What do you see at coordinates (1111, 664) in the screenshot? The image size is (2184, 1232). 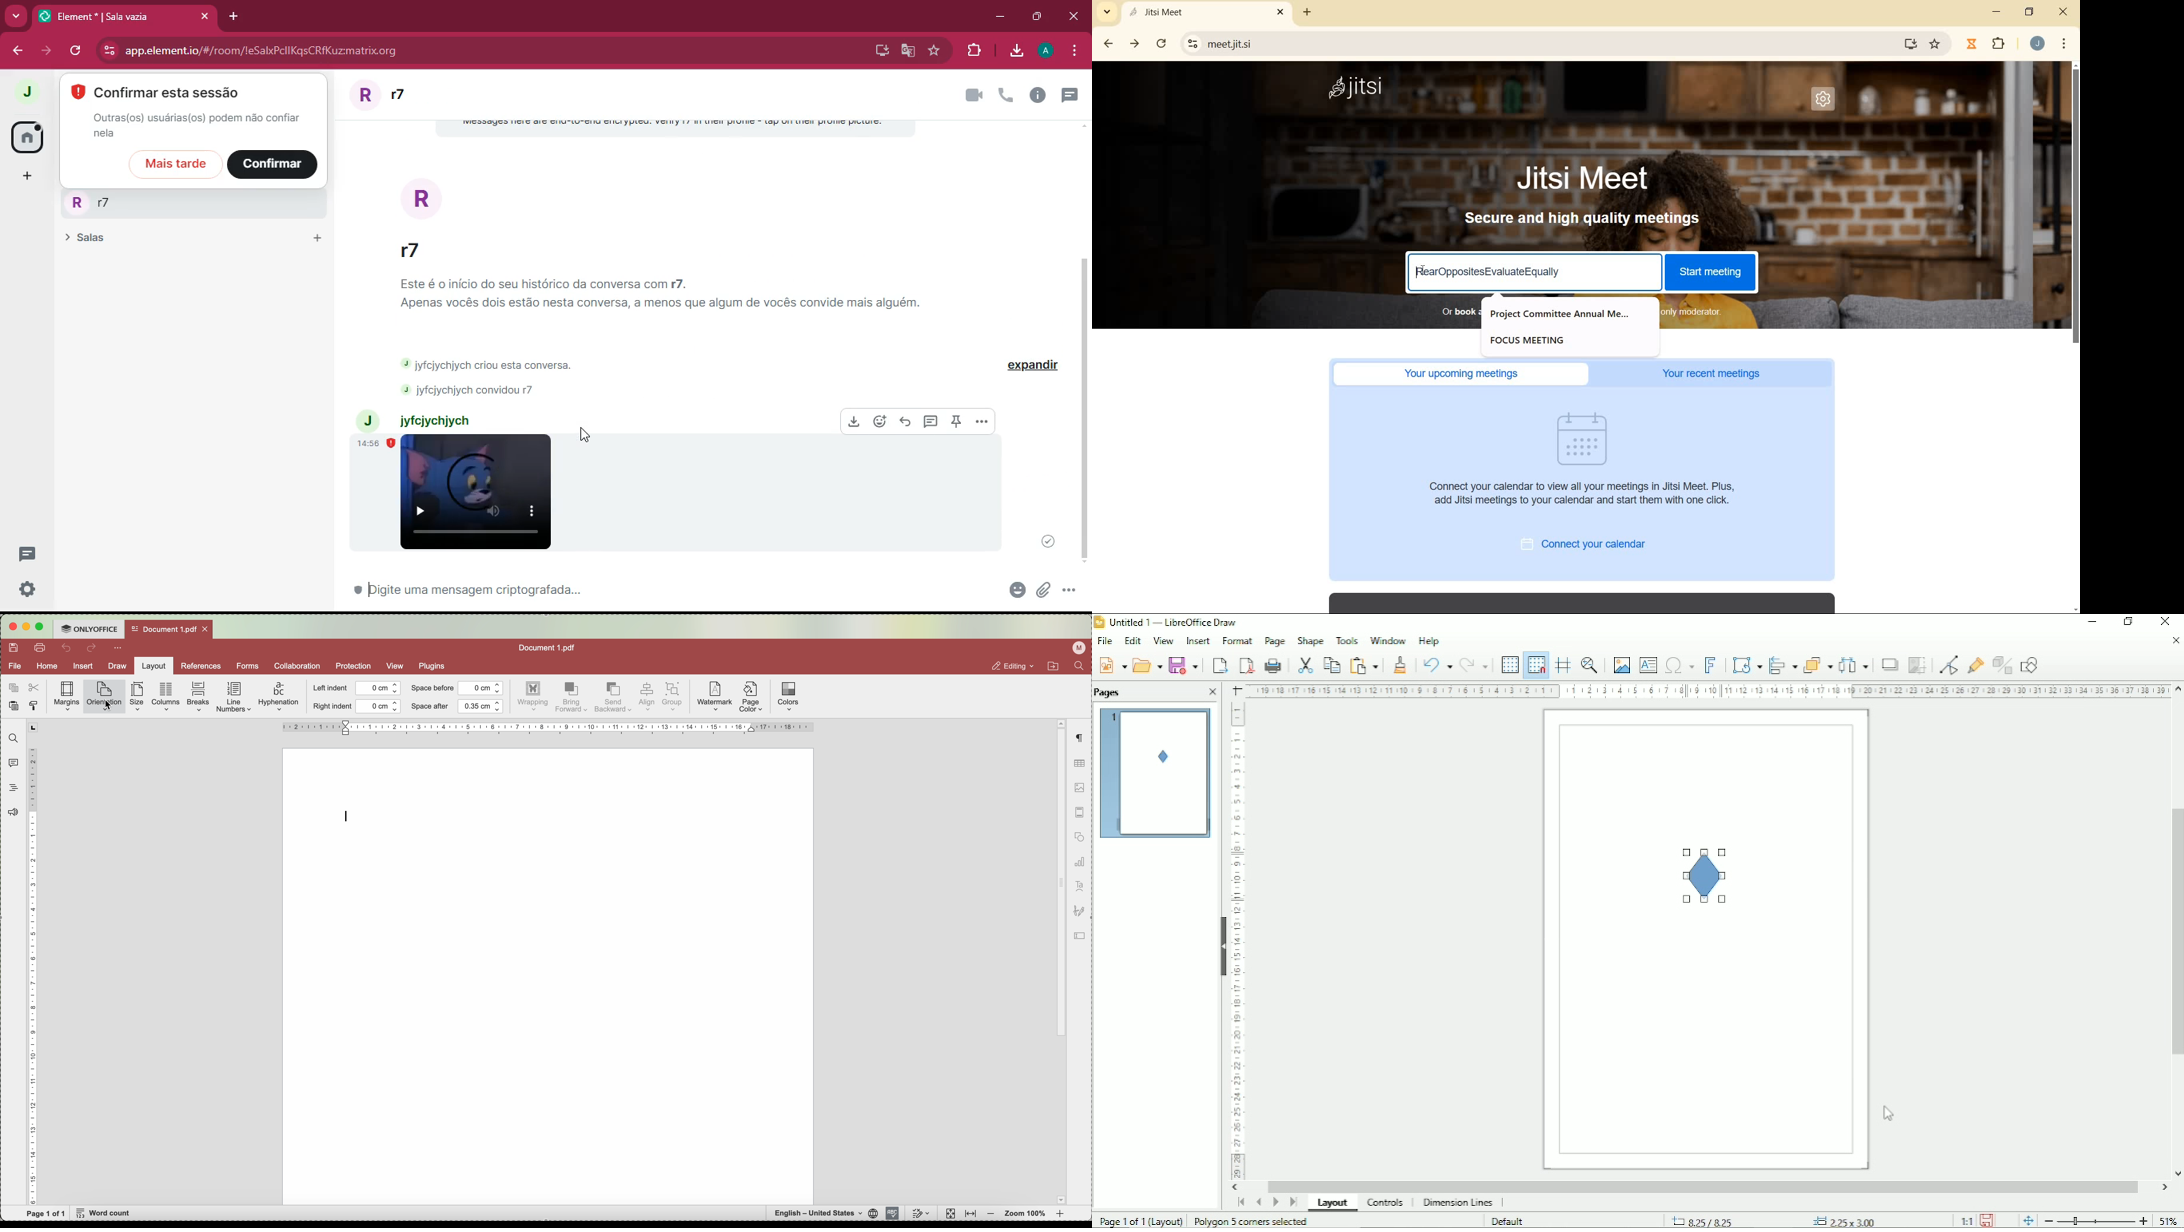 I see `New` at bounding box center [1111, 664].